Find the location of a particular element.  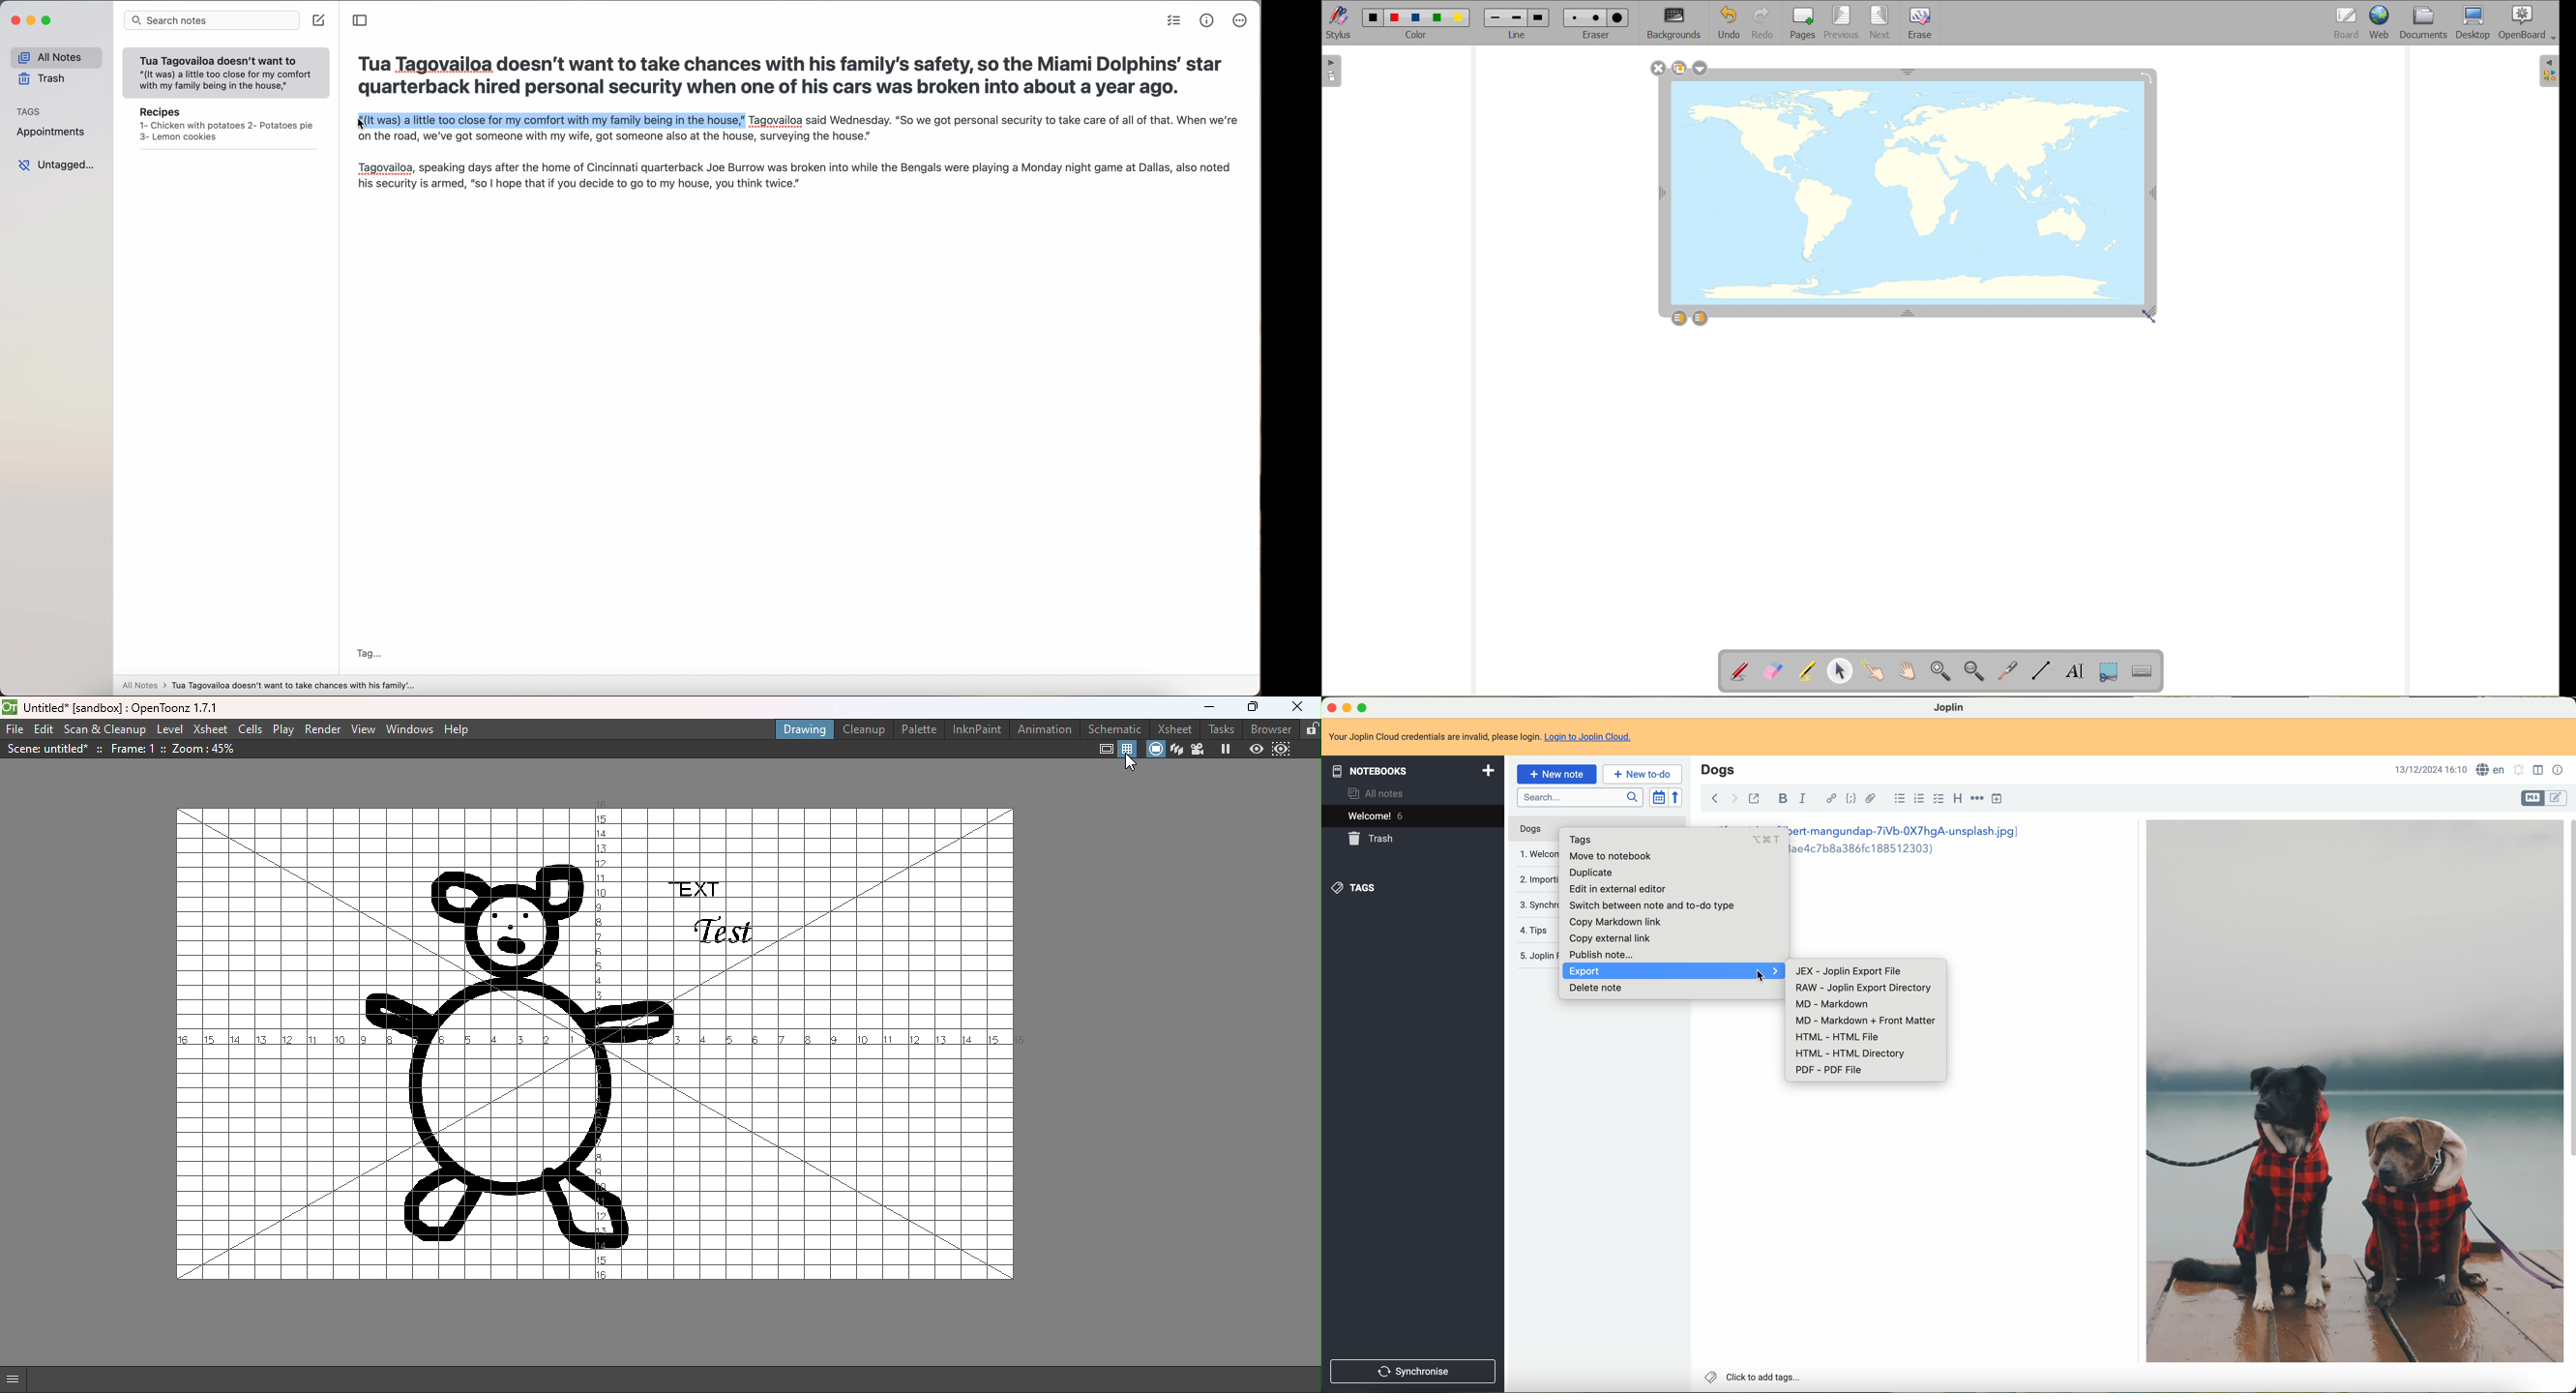

tags is located at coordinates (1584, 839).